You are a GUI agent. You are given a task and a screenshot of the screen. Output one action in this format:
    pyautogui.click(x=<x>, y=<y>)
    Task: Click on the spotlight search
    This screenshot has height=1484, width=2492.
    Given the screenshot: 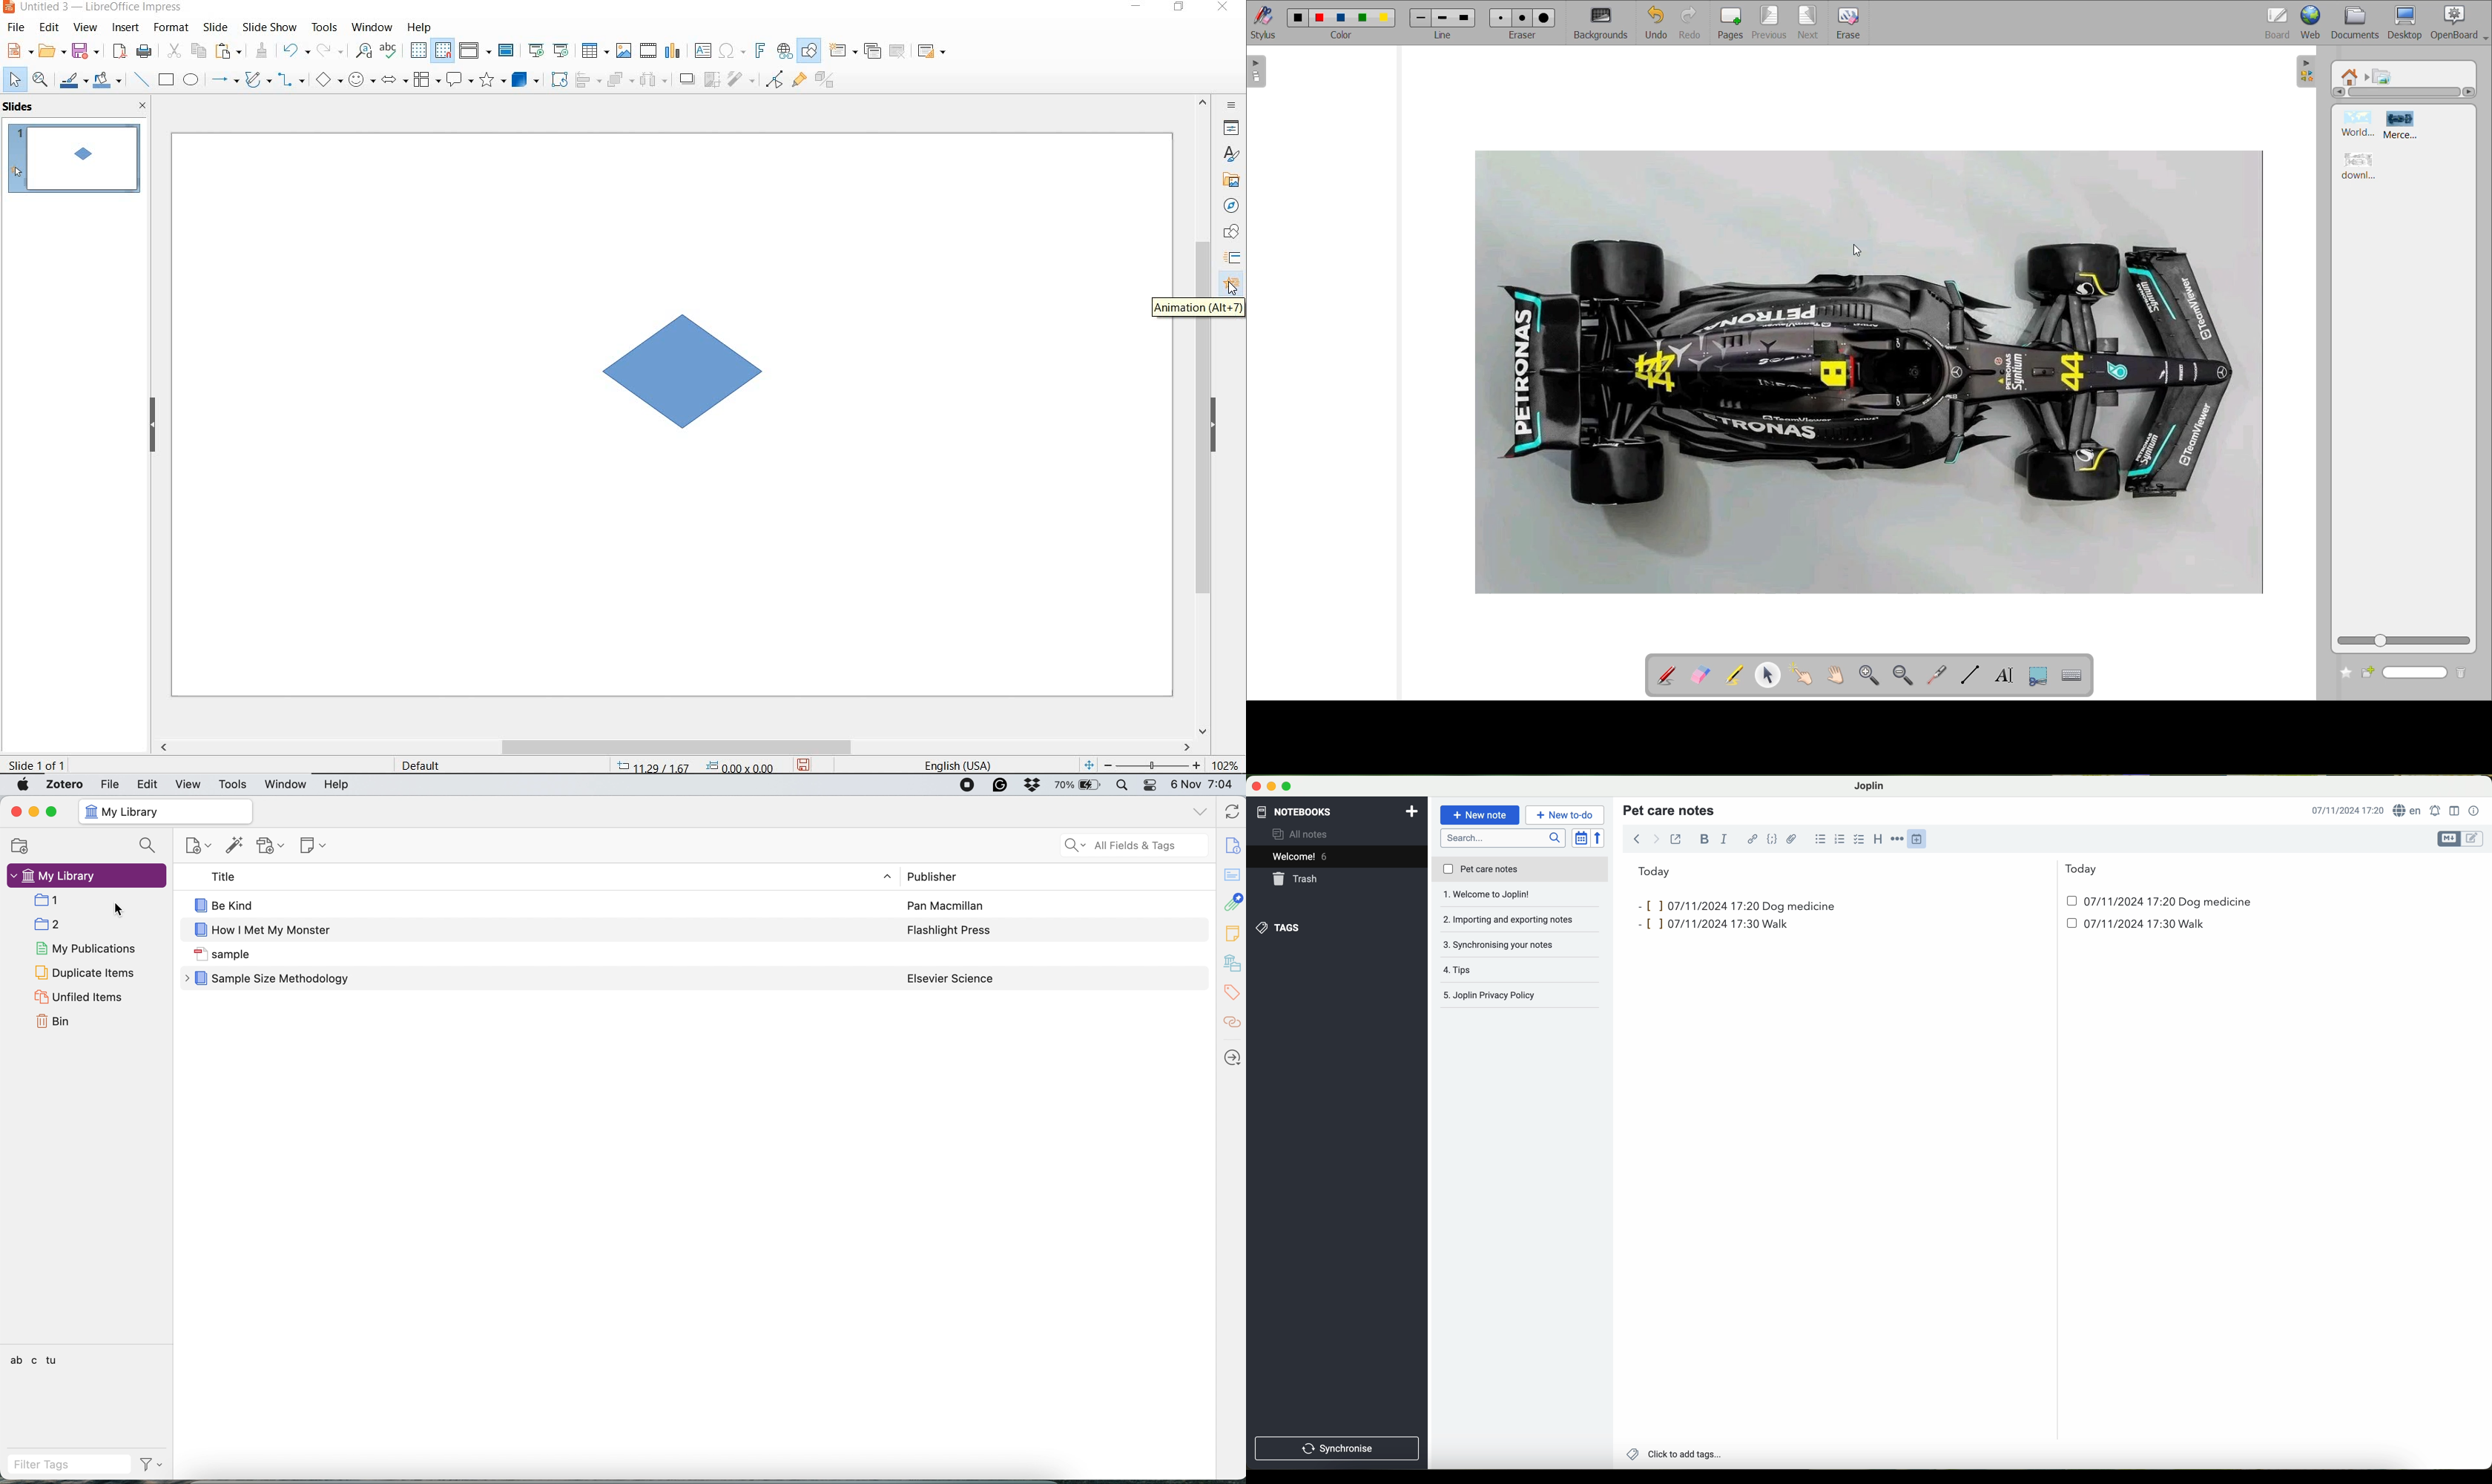 What is the action you would take?
    pyautogui.click(x=1126, y=786)
    